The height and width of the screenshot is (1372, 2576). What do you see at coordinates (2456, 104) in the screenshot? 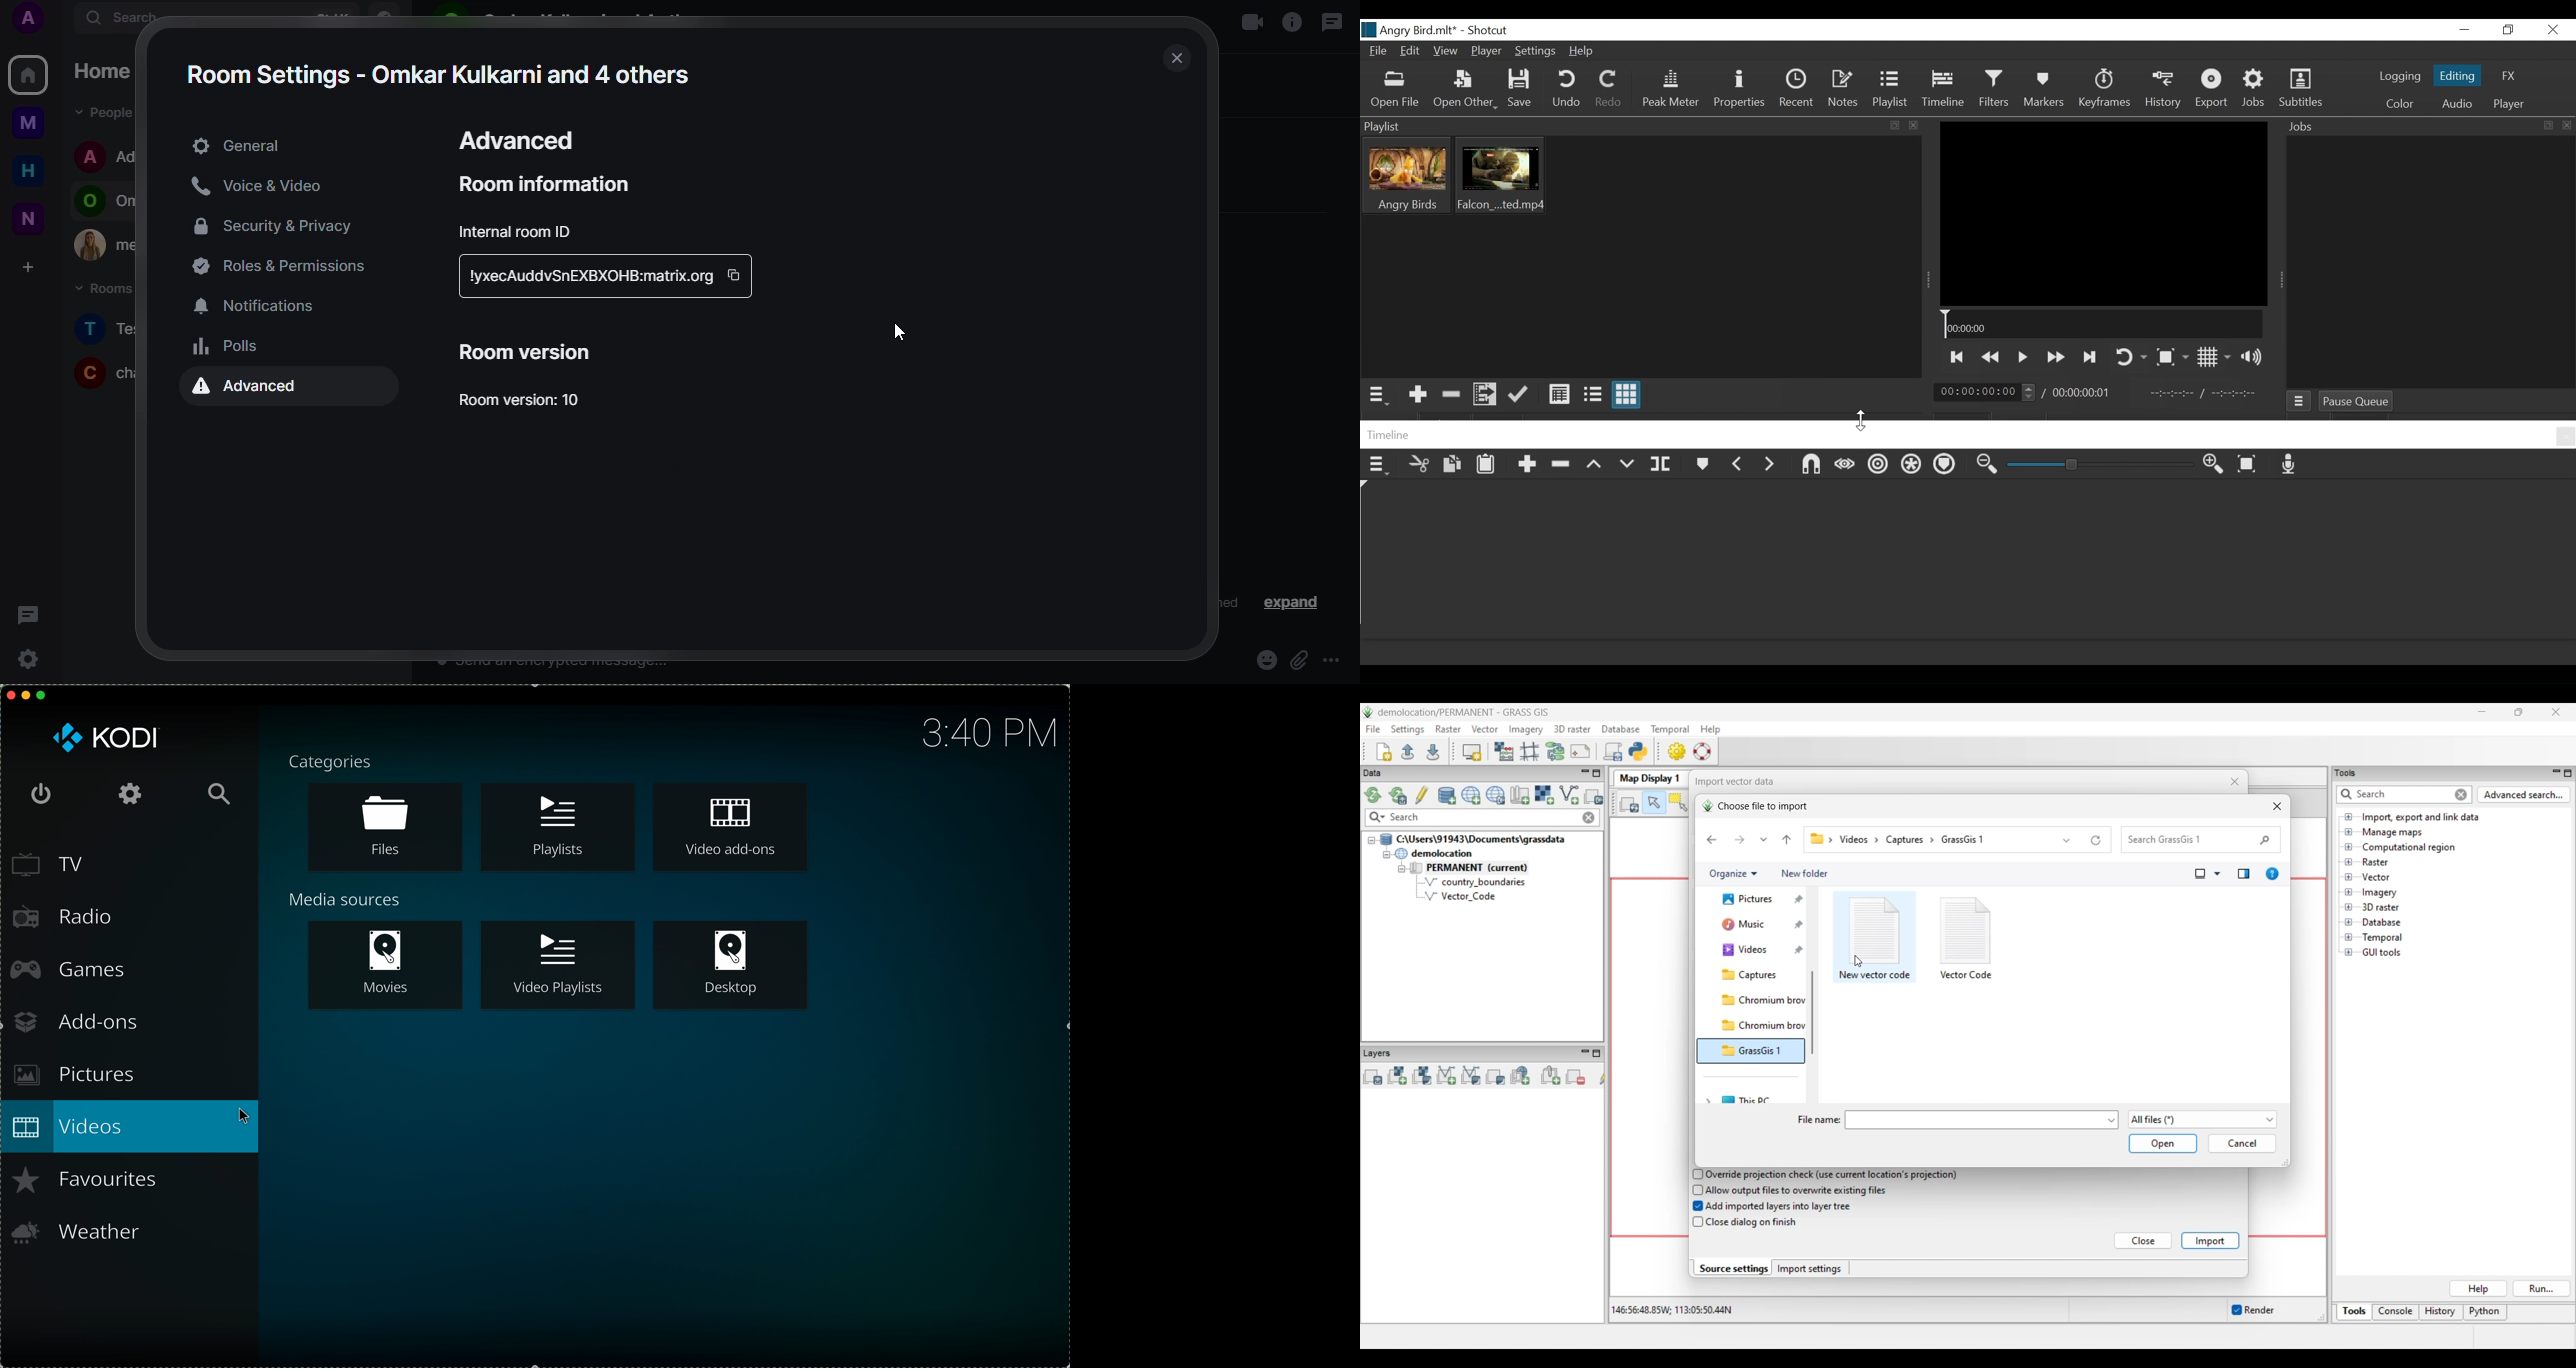
I see `Audio` at bounding box center [2456, 104].